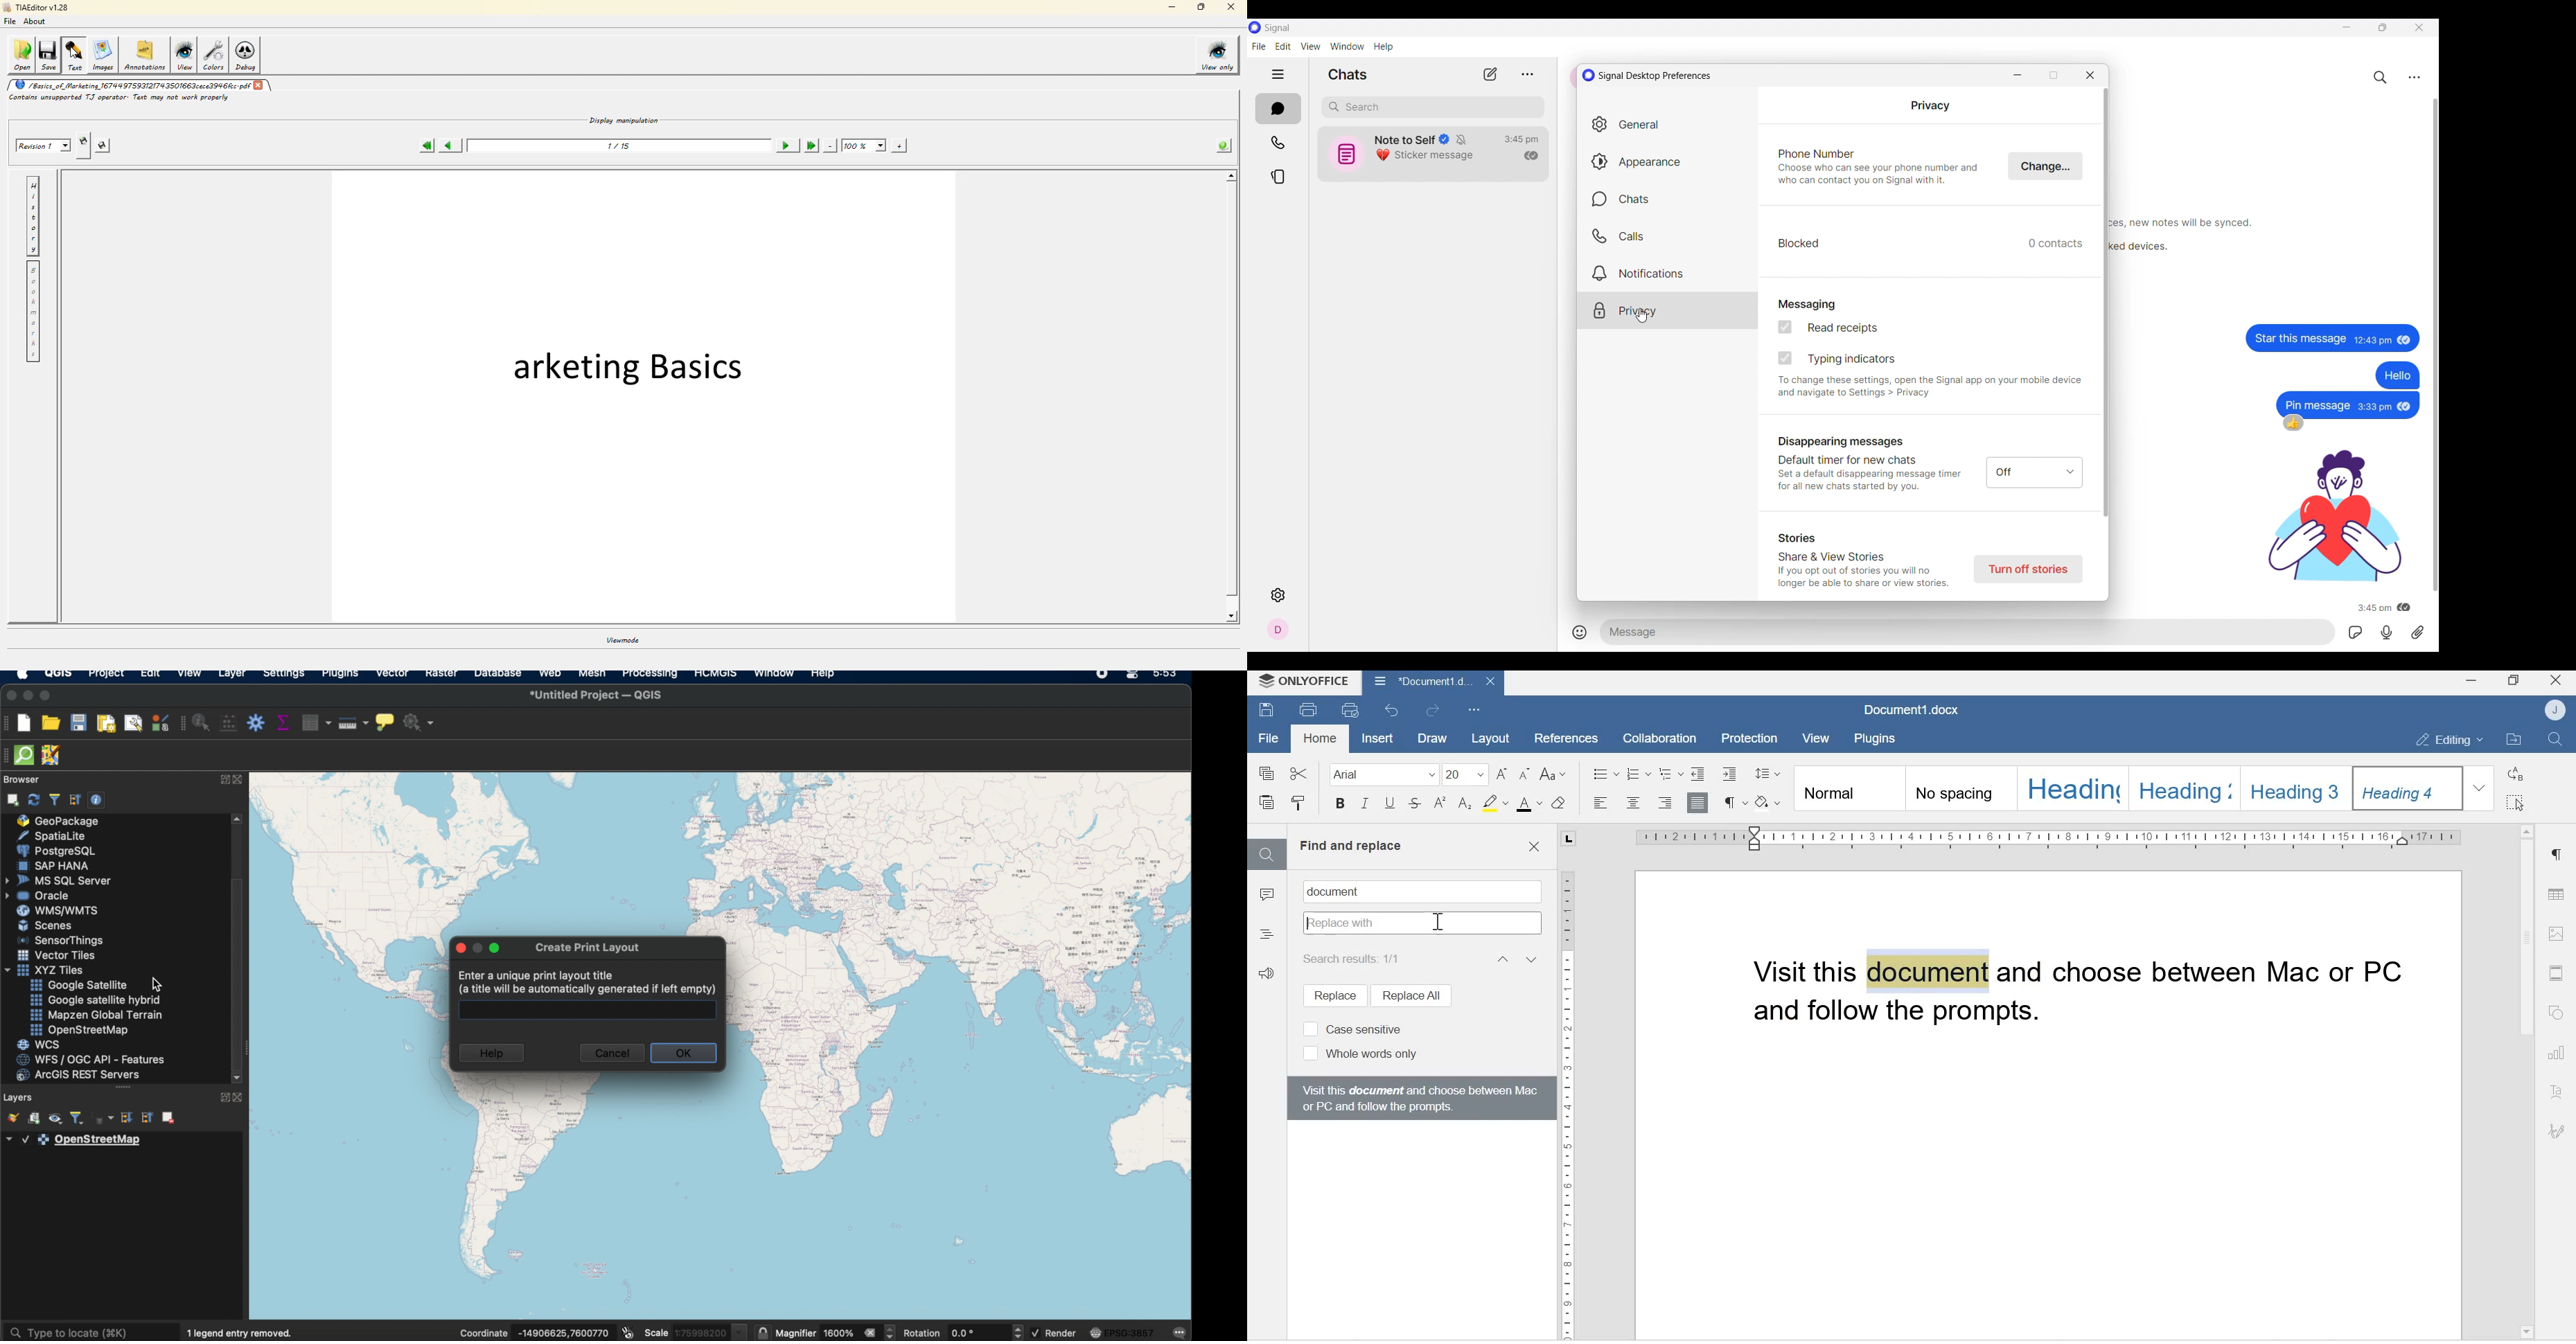 This screenshot has width=2576, height=1344. Describe the element at coordinates (535, 1331) in the screenshot. I see `coordinates` at that location.